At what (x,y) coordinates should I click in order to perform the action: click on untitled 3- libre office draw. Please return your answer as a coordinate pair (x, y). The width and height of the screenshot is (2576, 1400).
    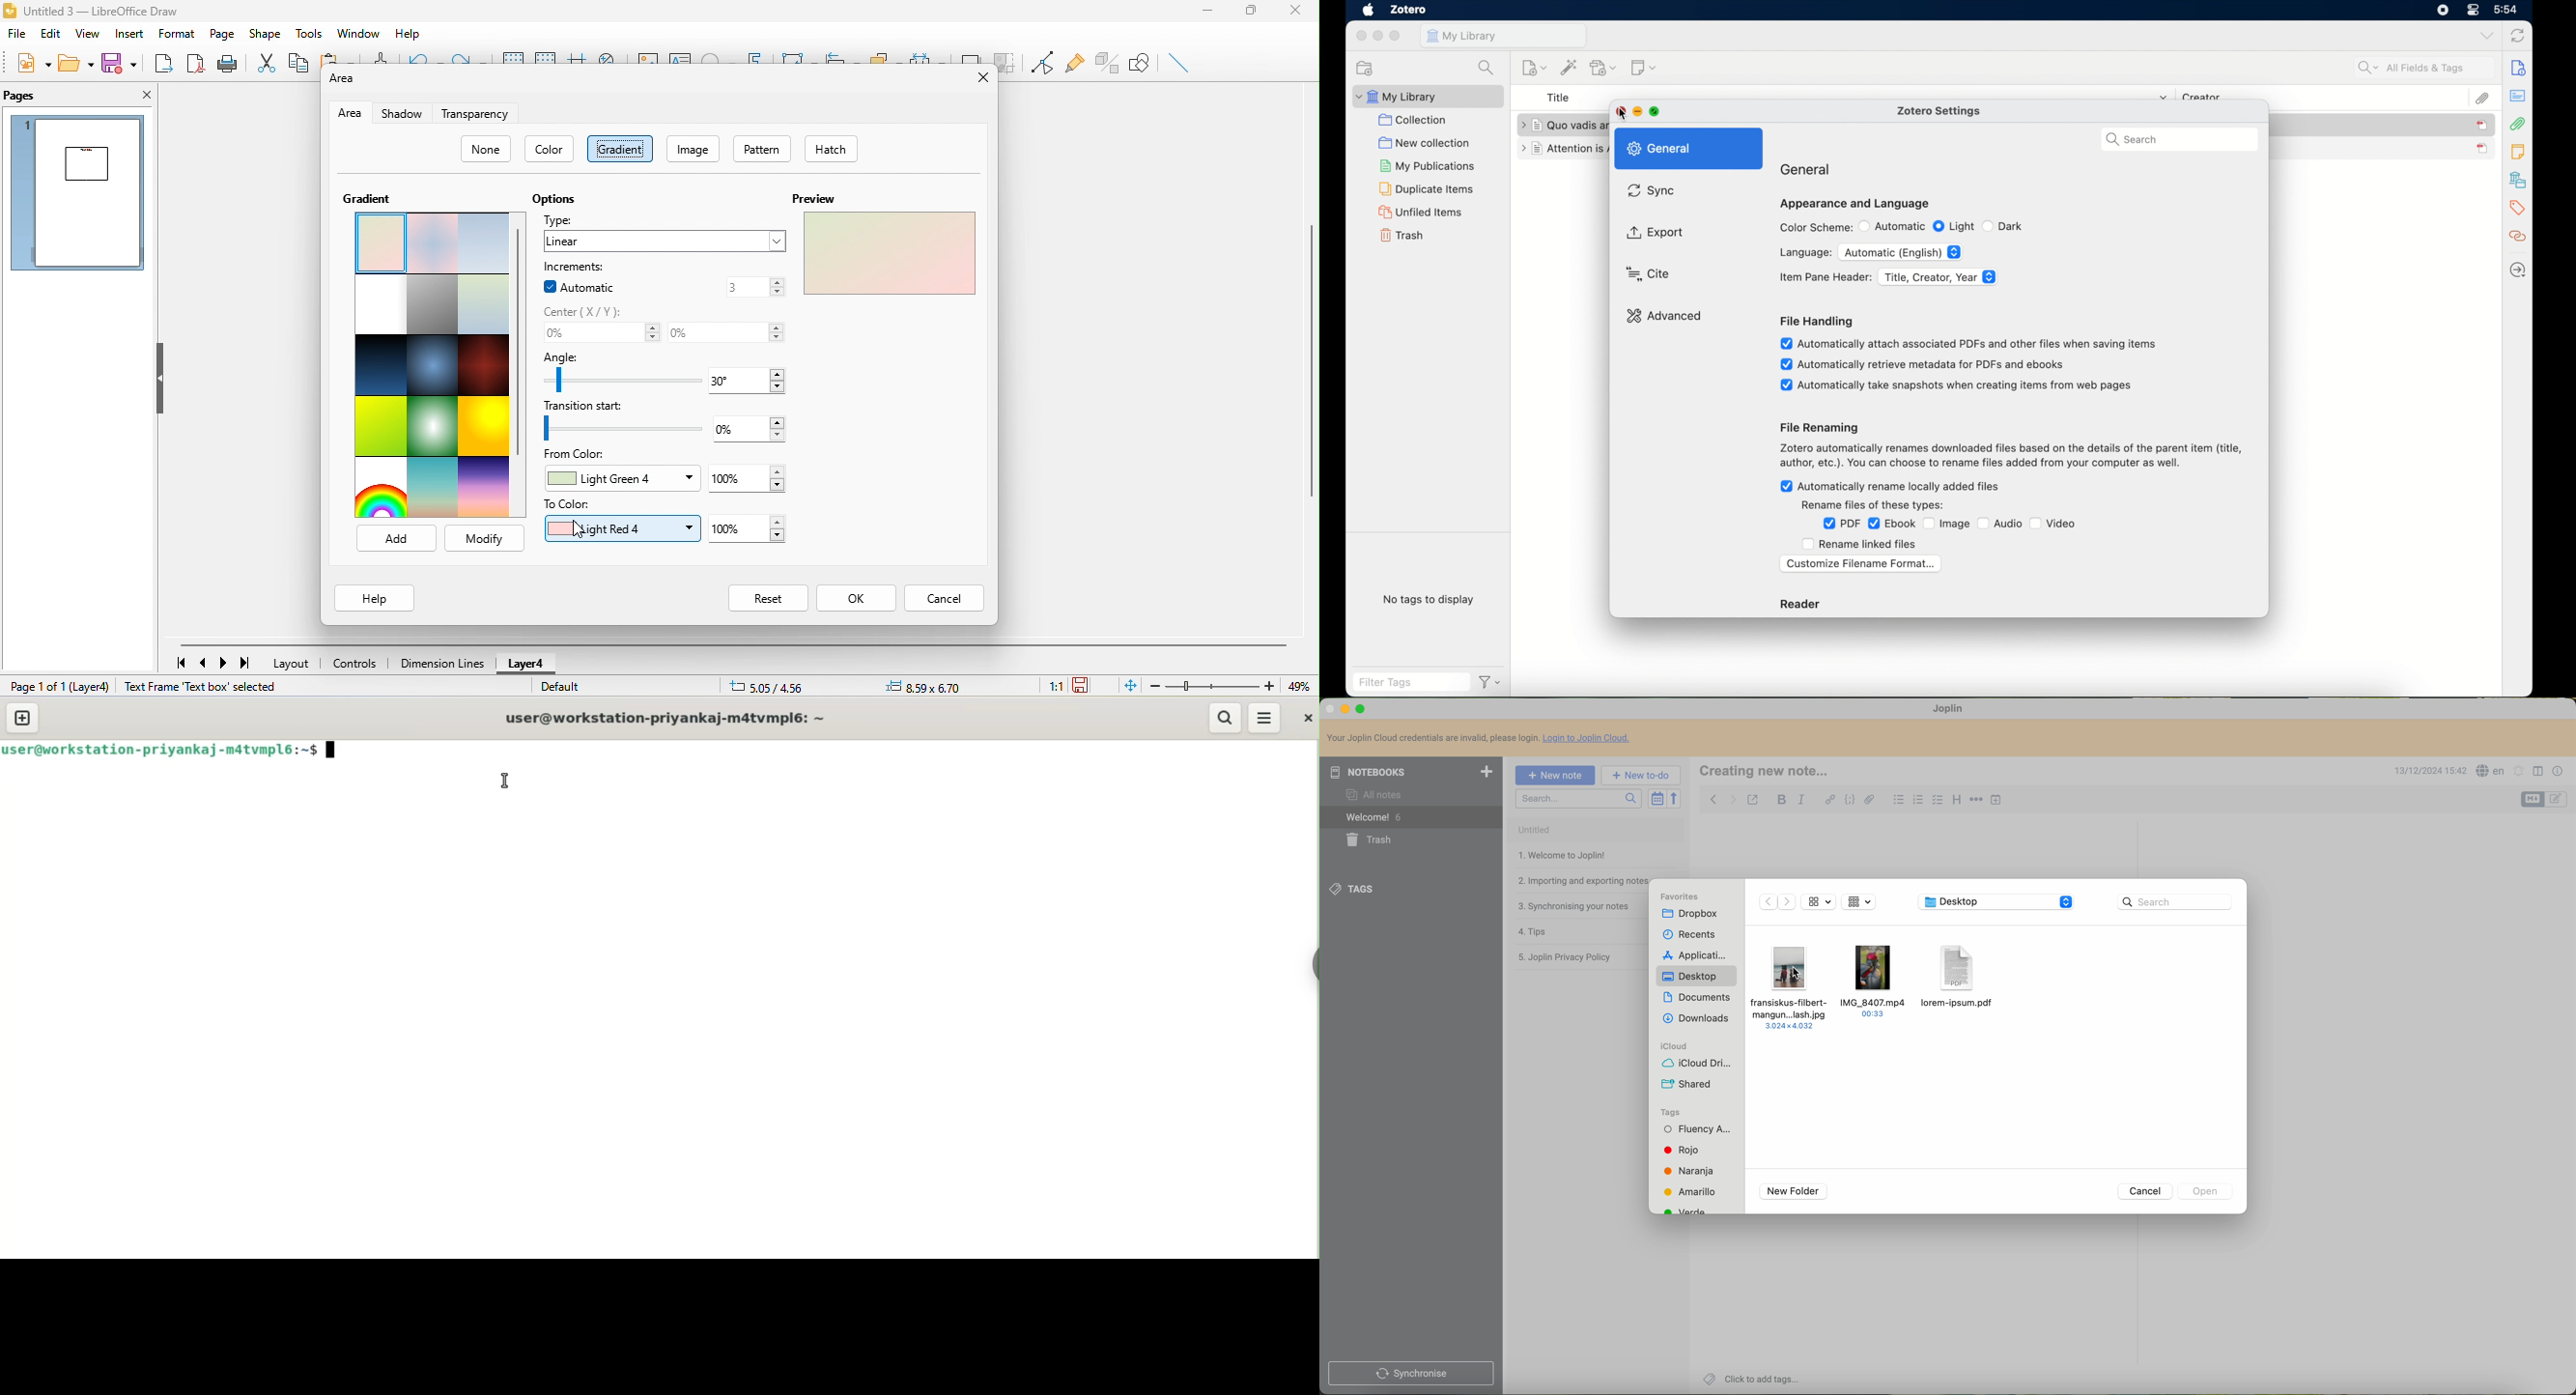
    Looking at the image, I should click on (107, 10).